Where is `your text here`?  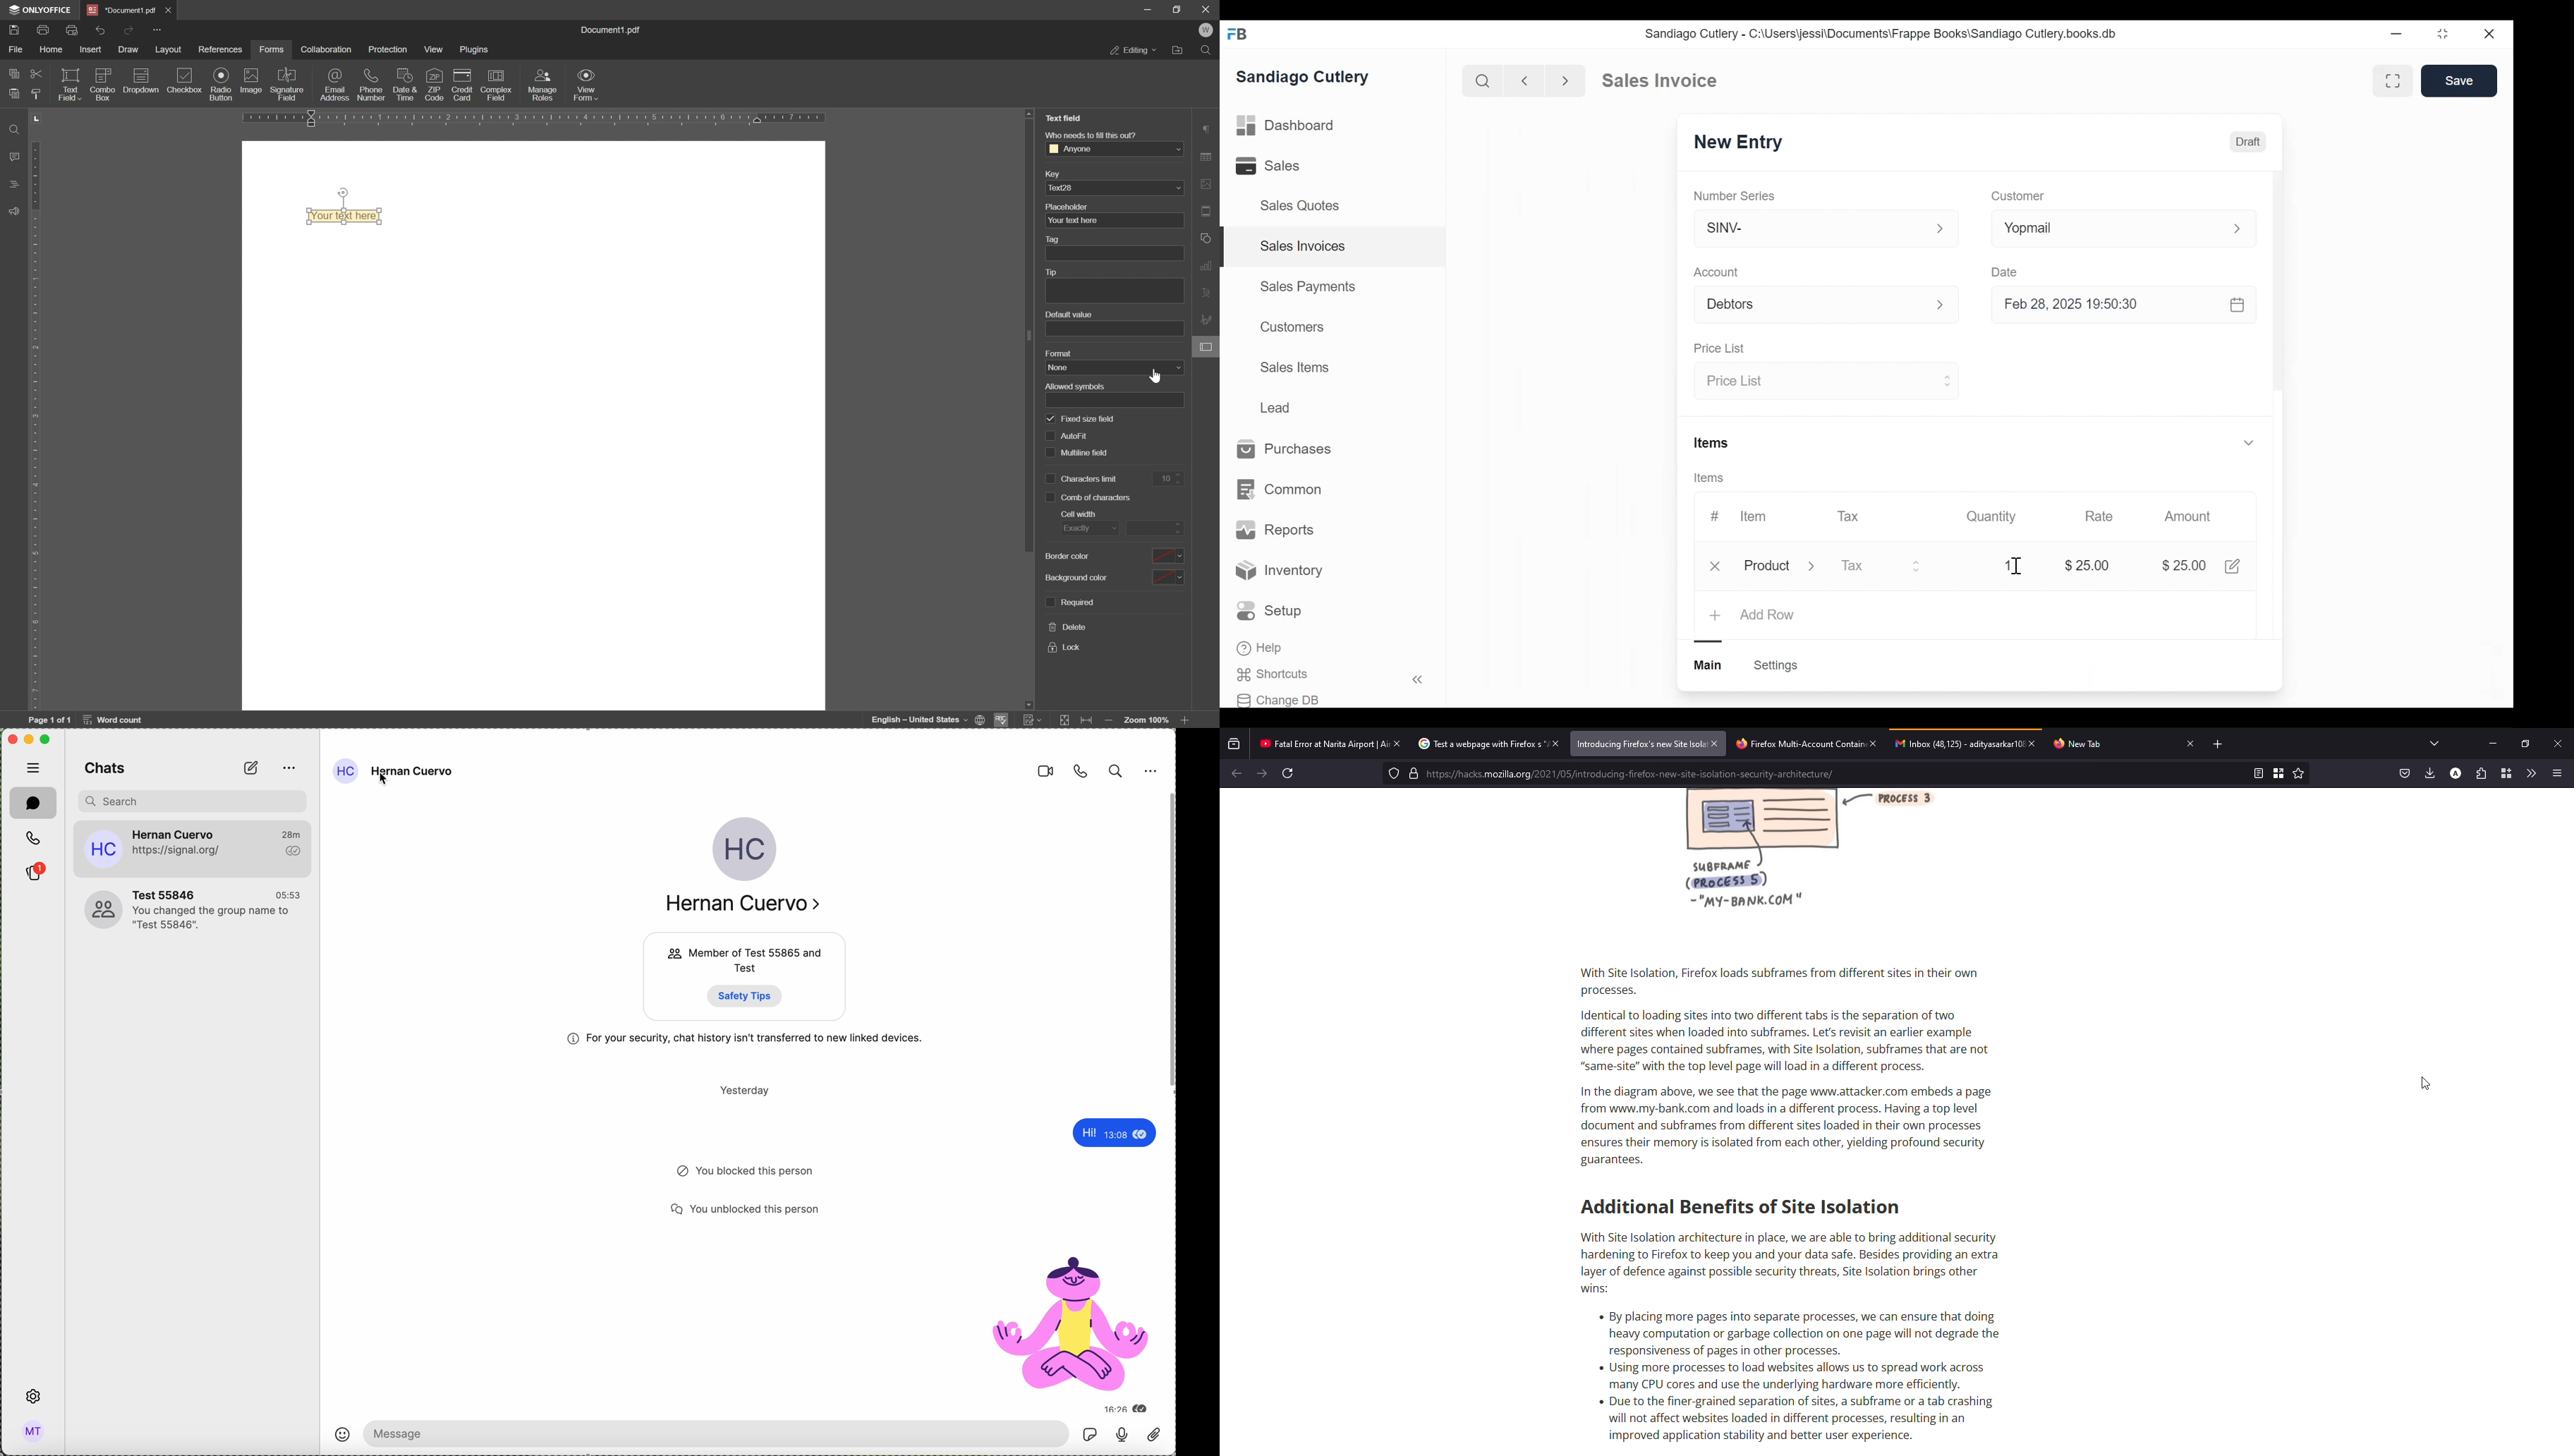
your text here is located at coordinates (1112, 221).